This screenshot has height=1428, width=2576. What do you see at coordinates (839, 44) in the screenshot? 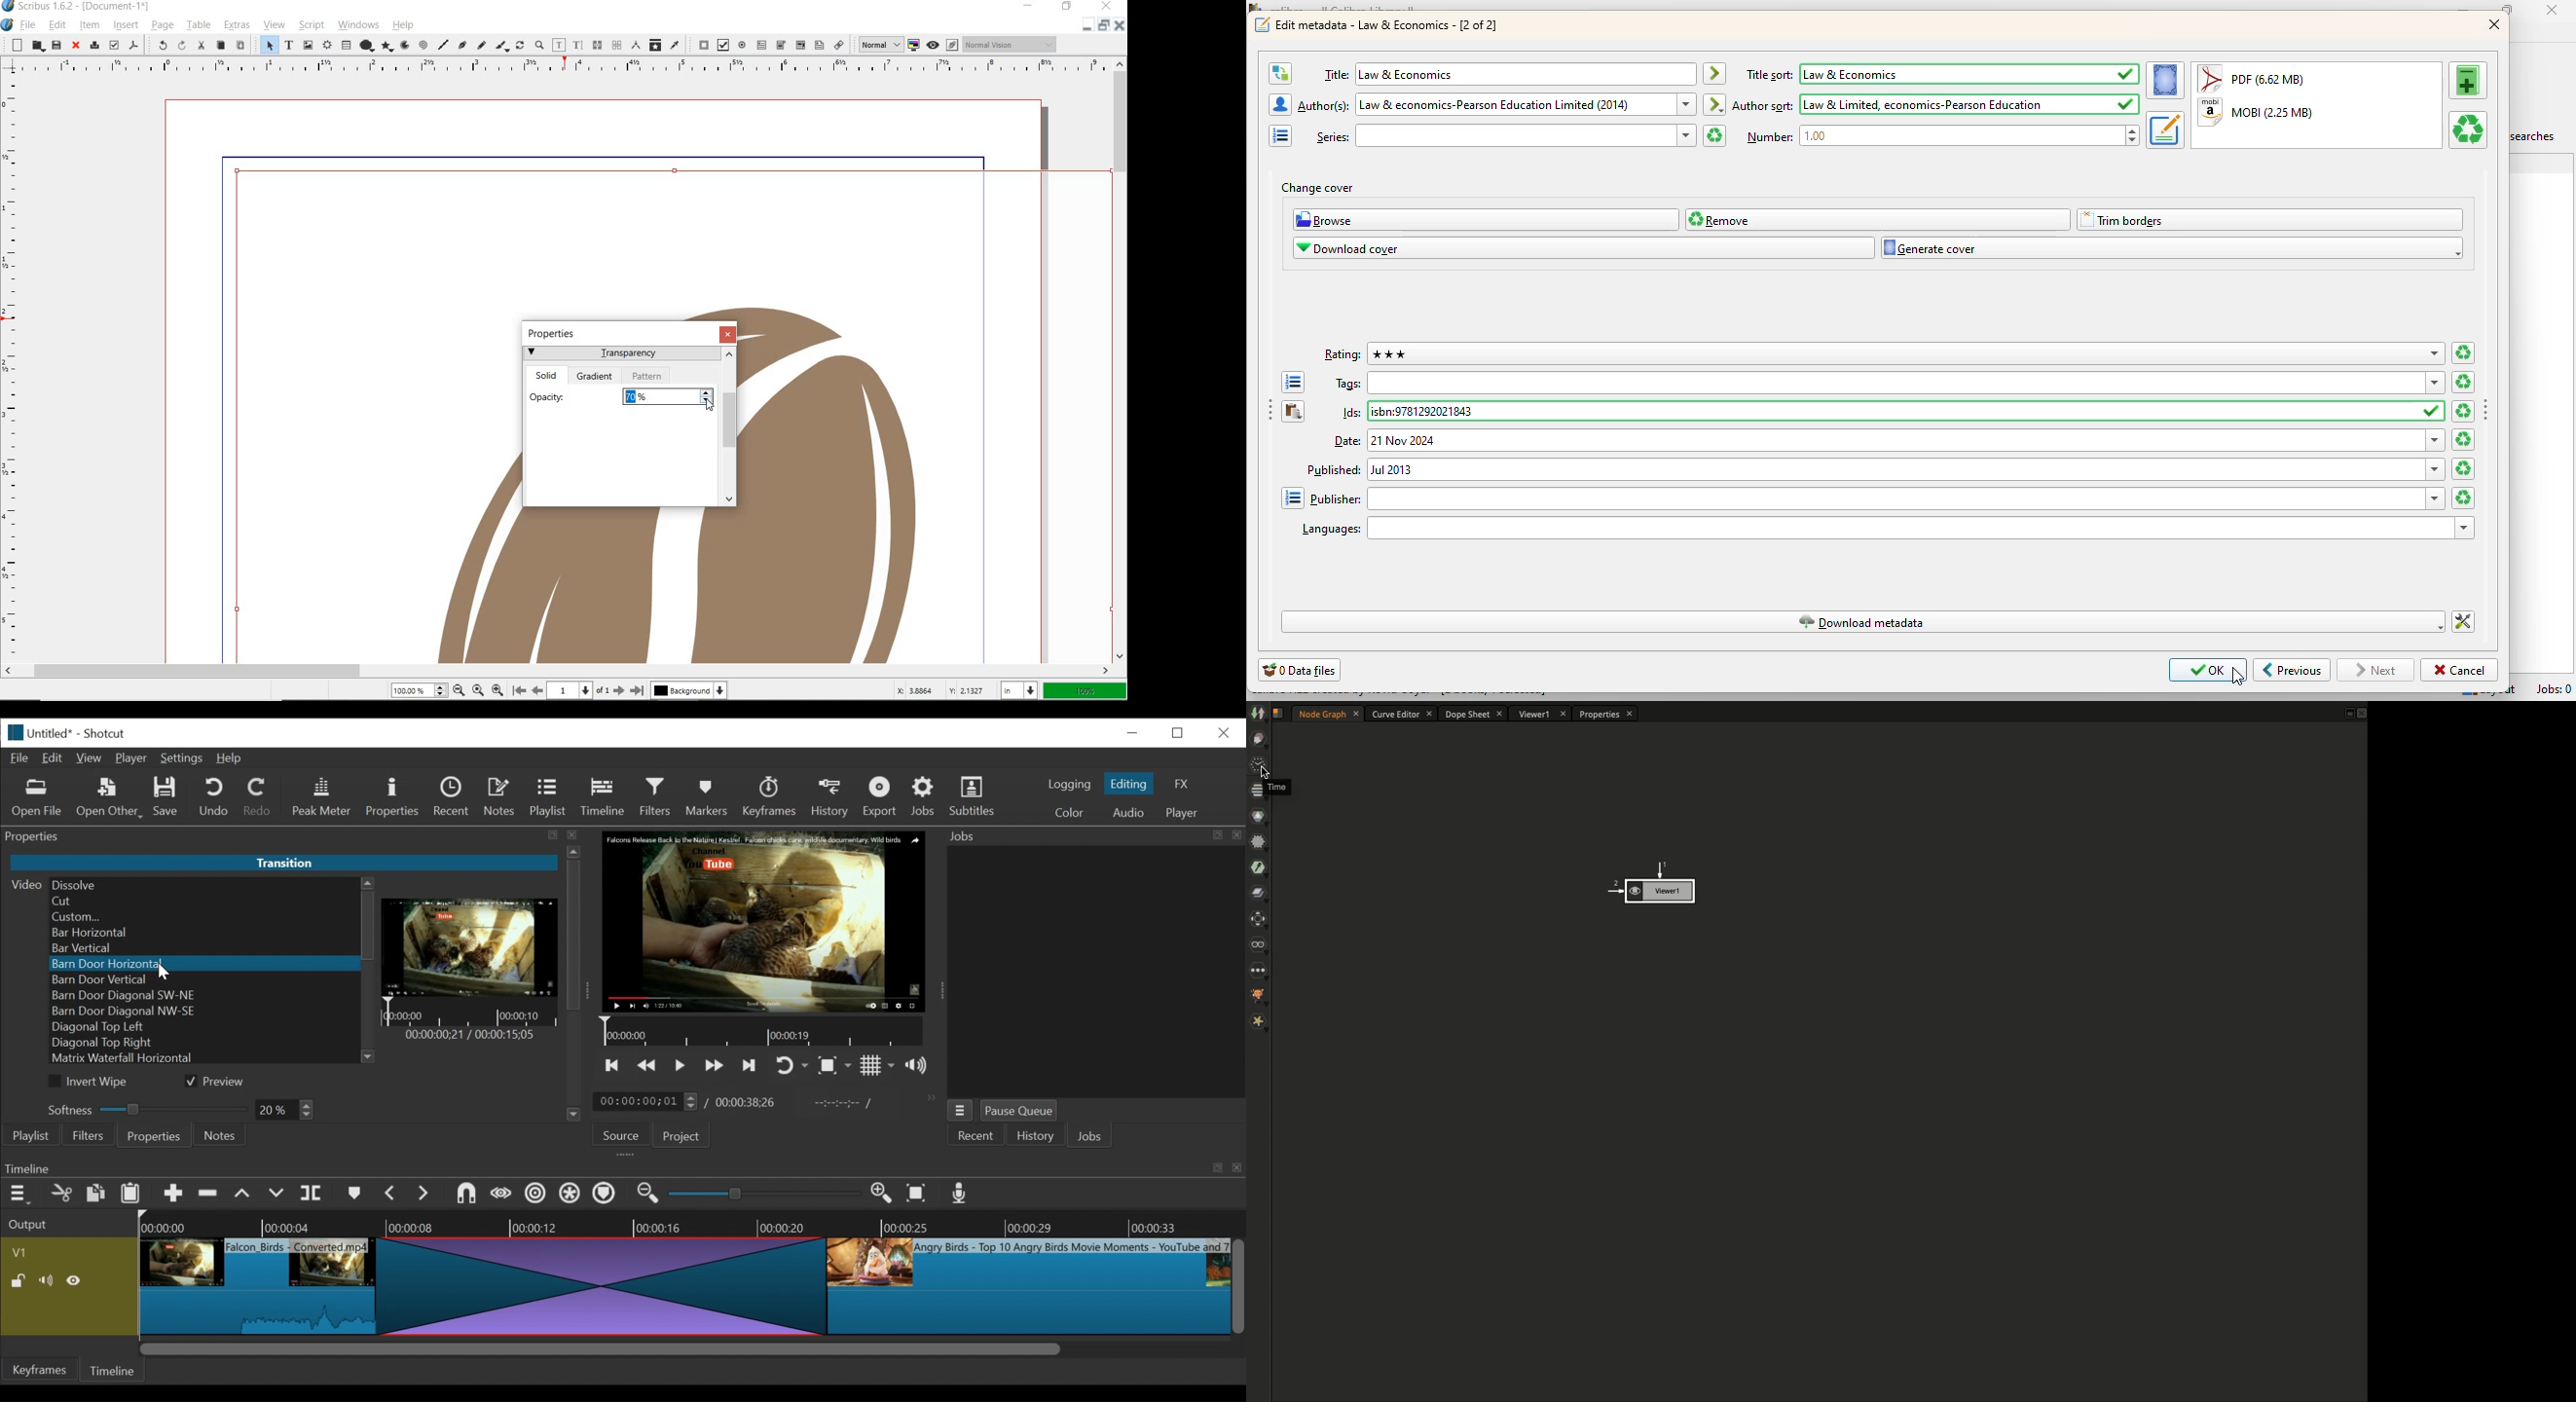
I see `link annotation` at bounding box center [839, 44].